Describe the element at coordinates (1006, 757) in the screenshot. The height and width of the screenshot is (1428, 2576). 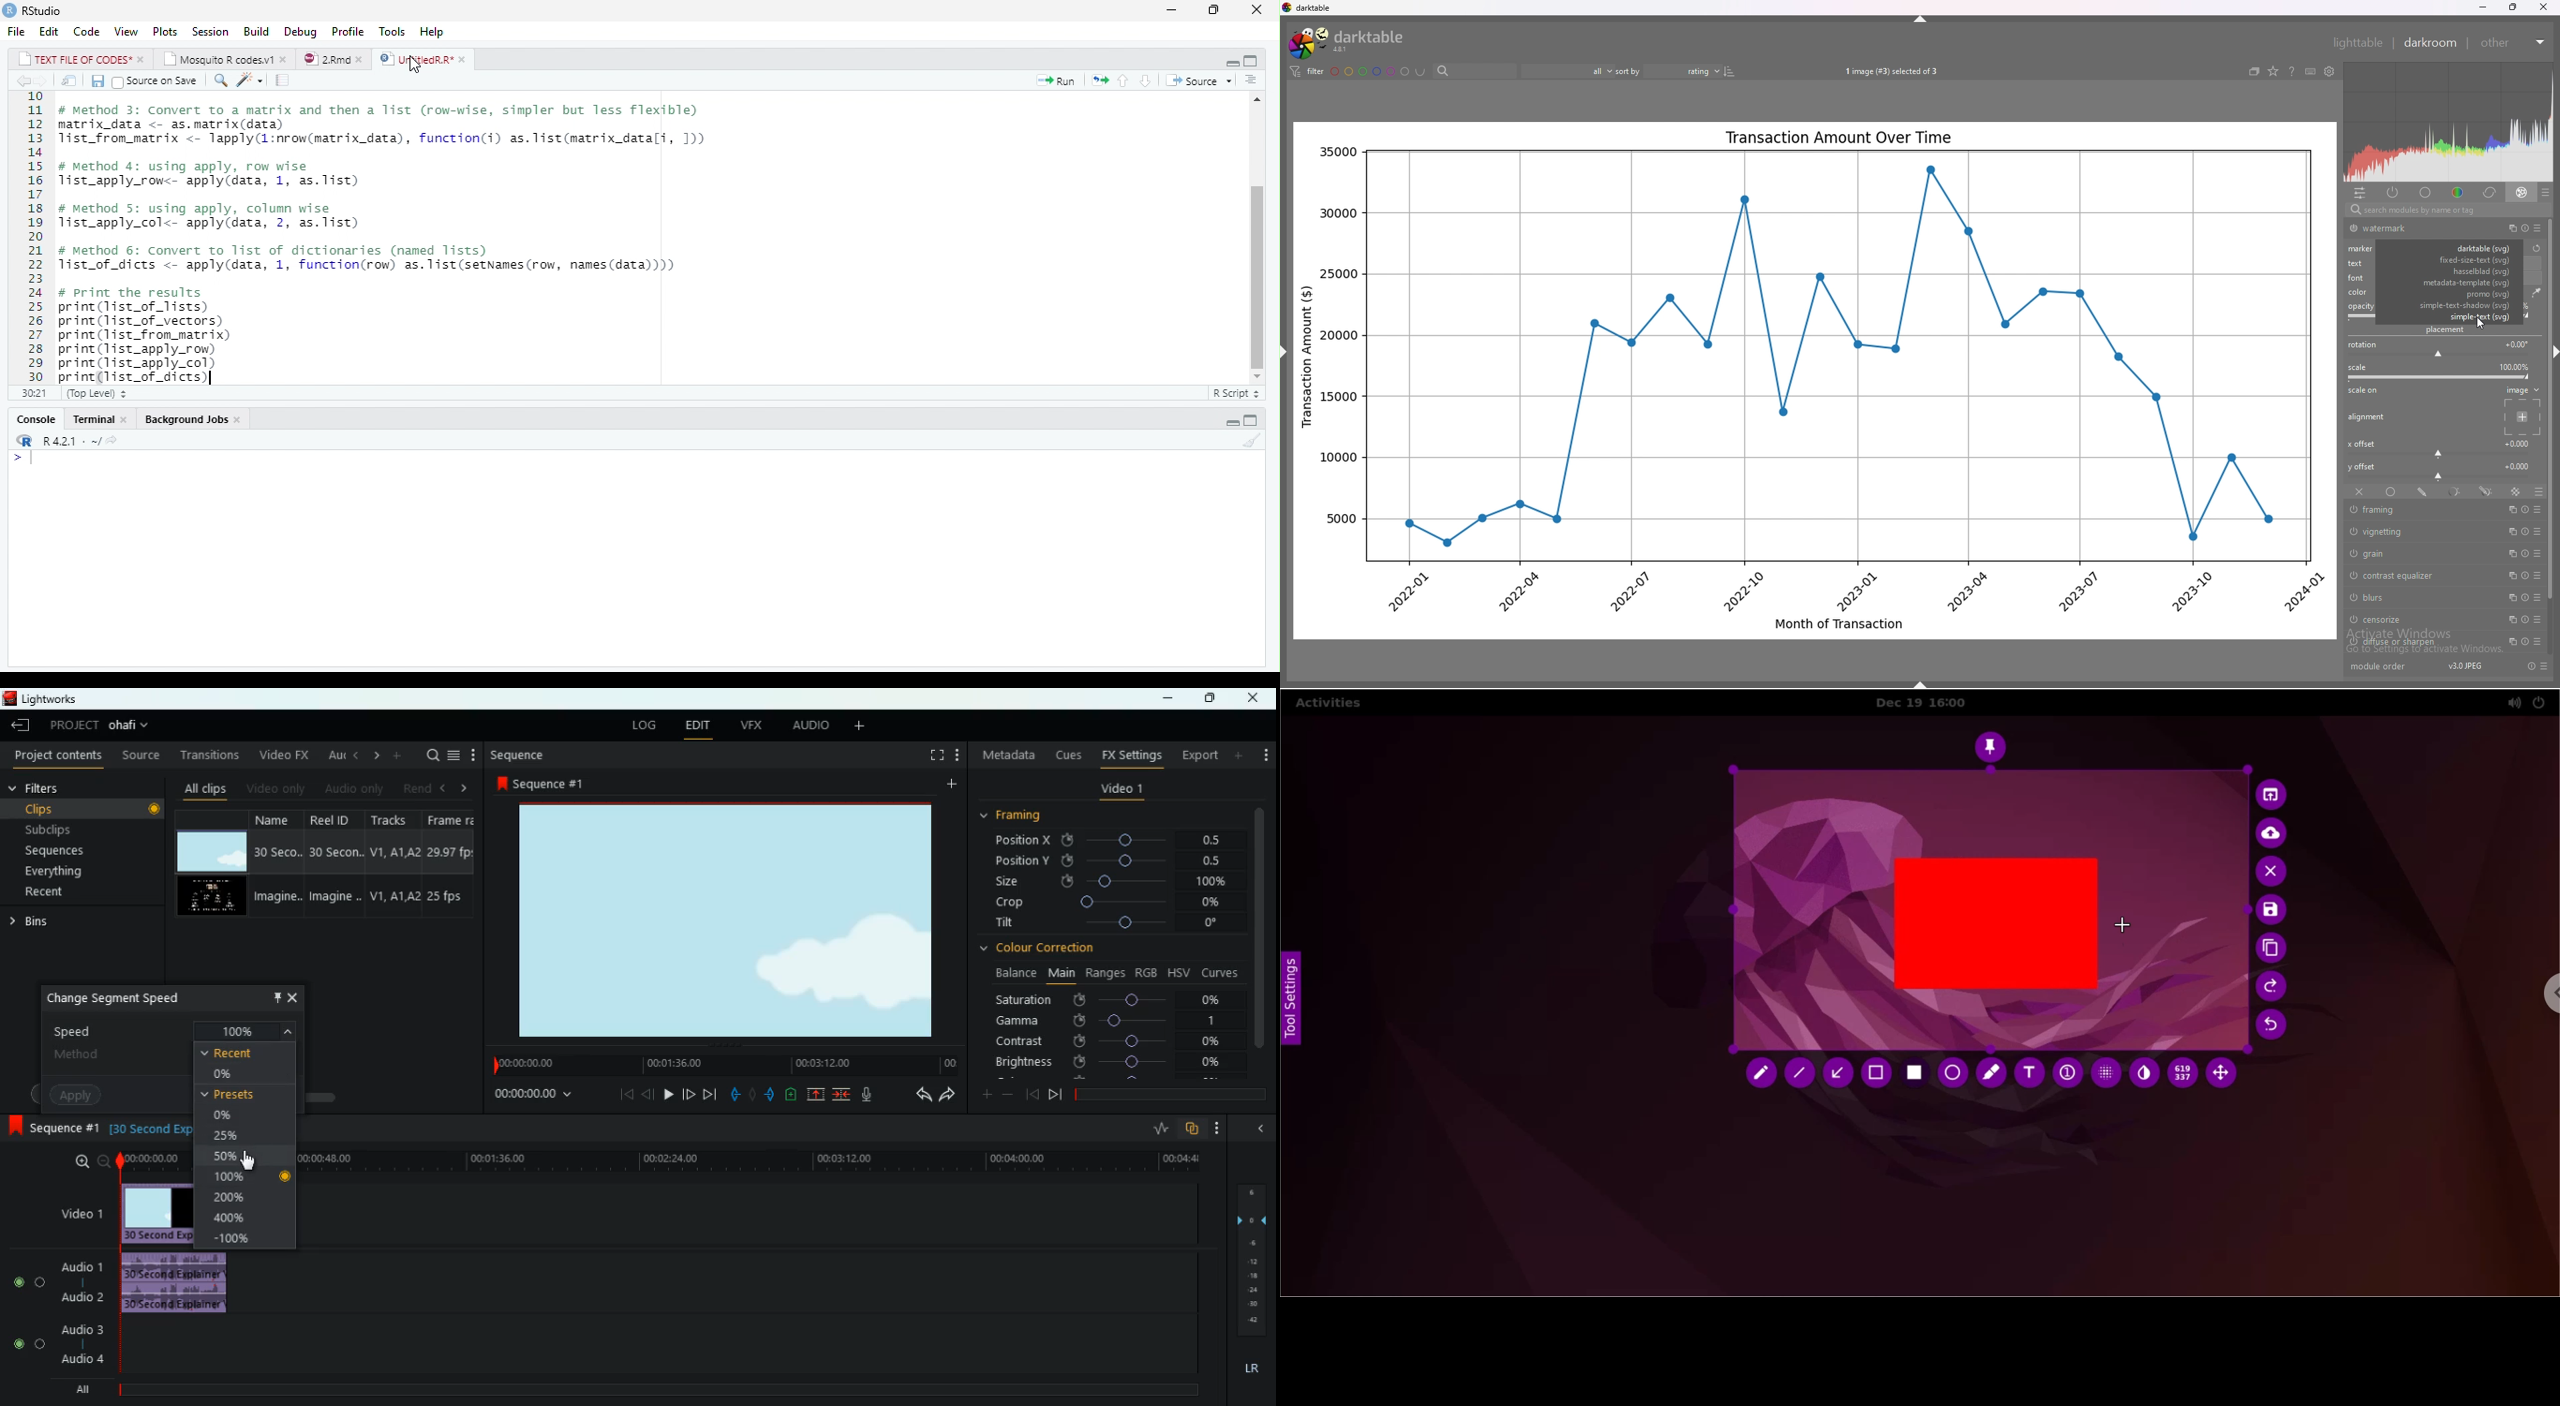
I see `metadata` at that location.